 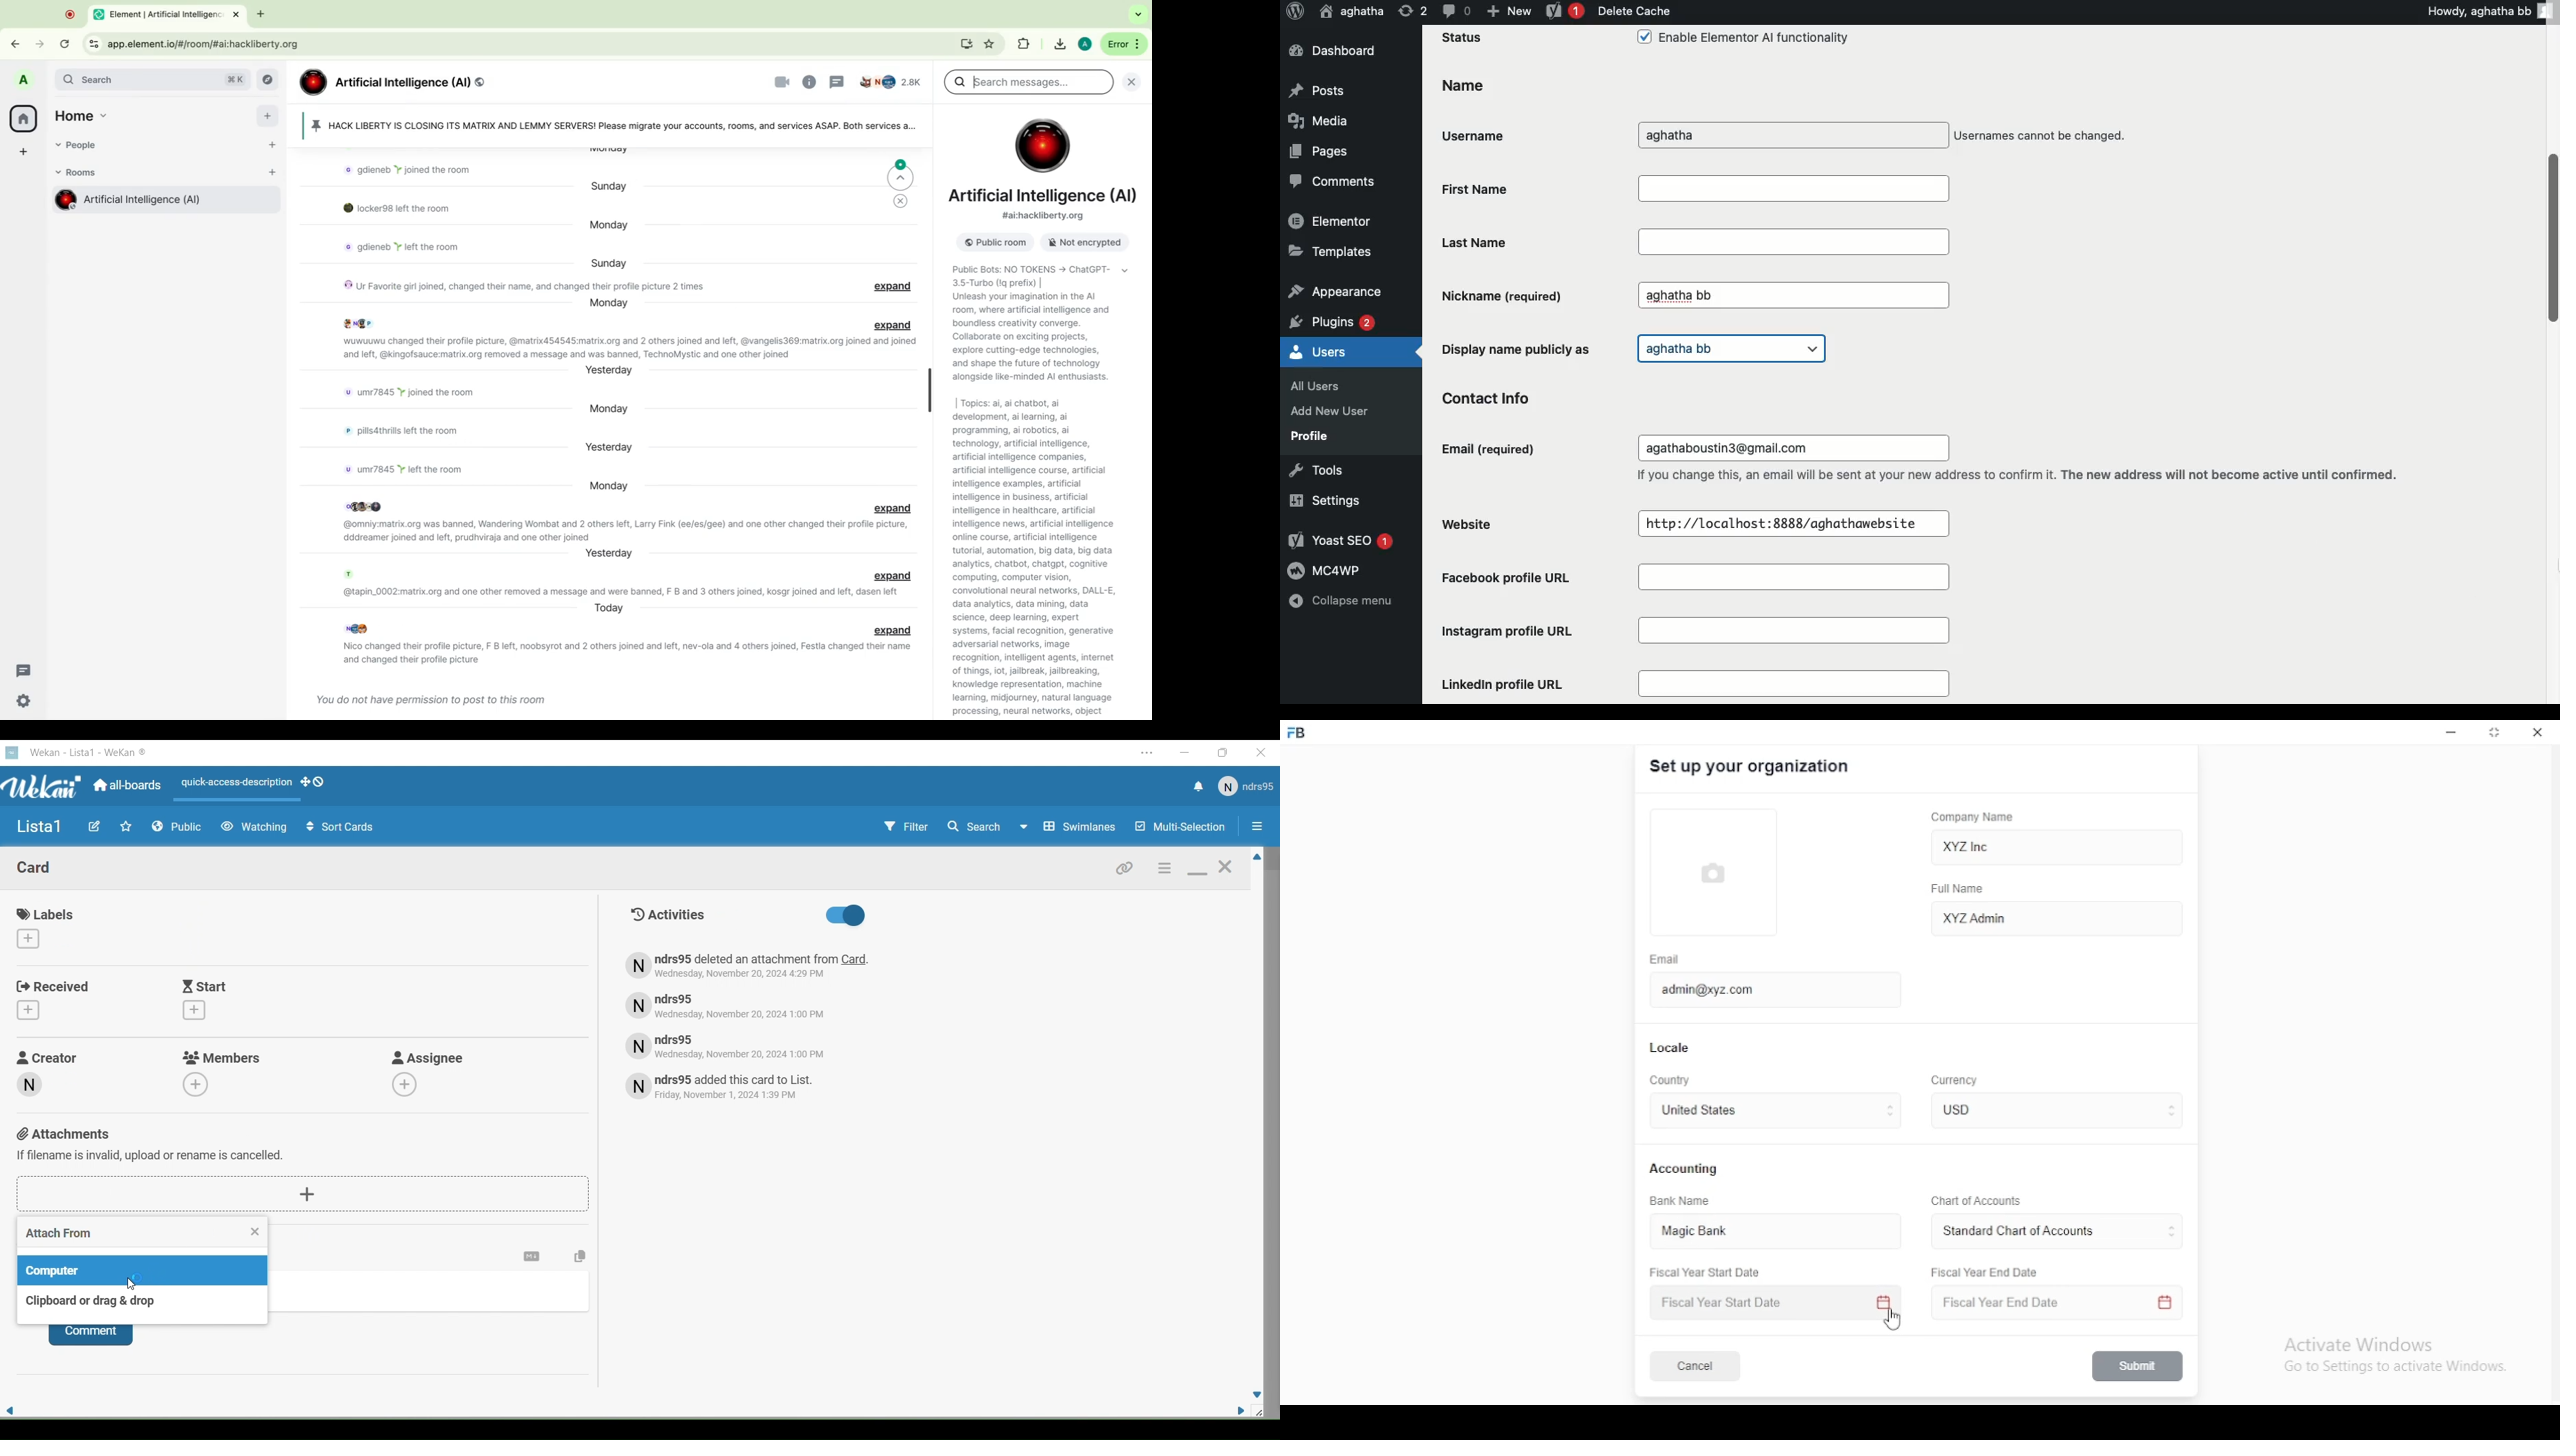 I want to click on message, so click(x=428, y=697).